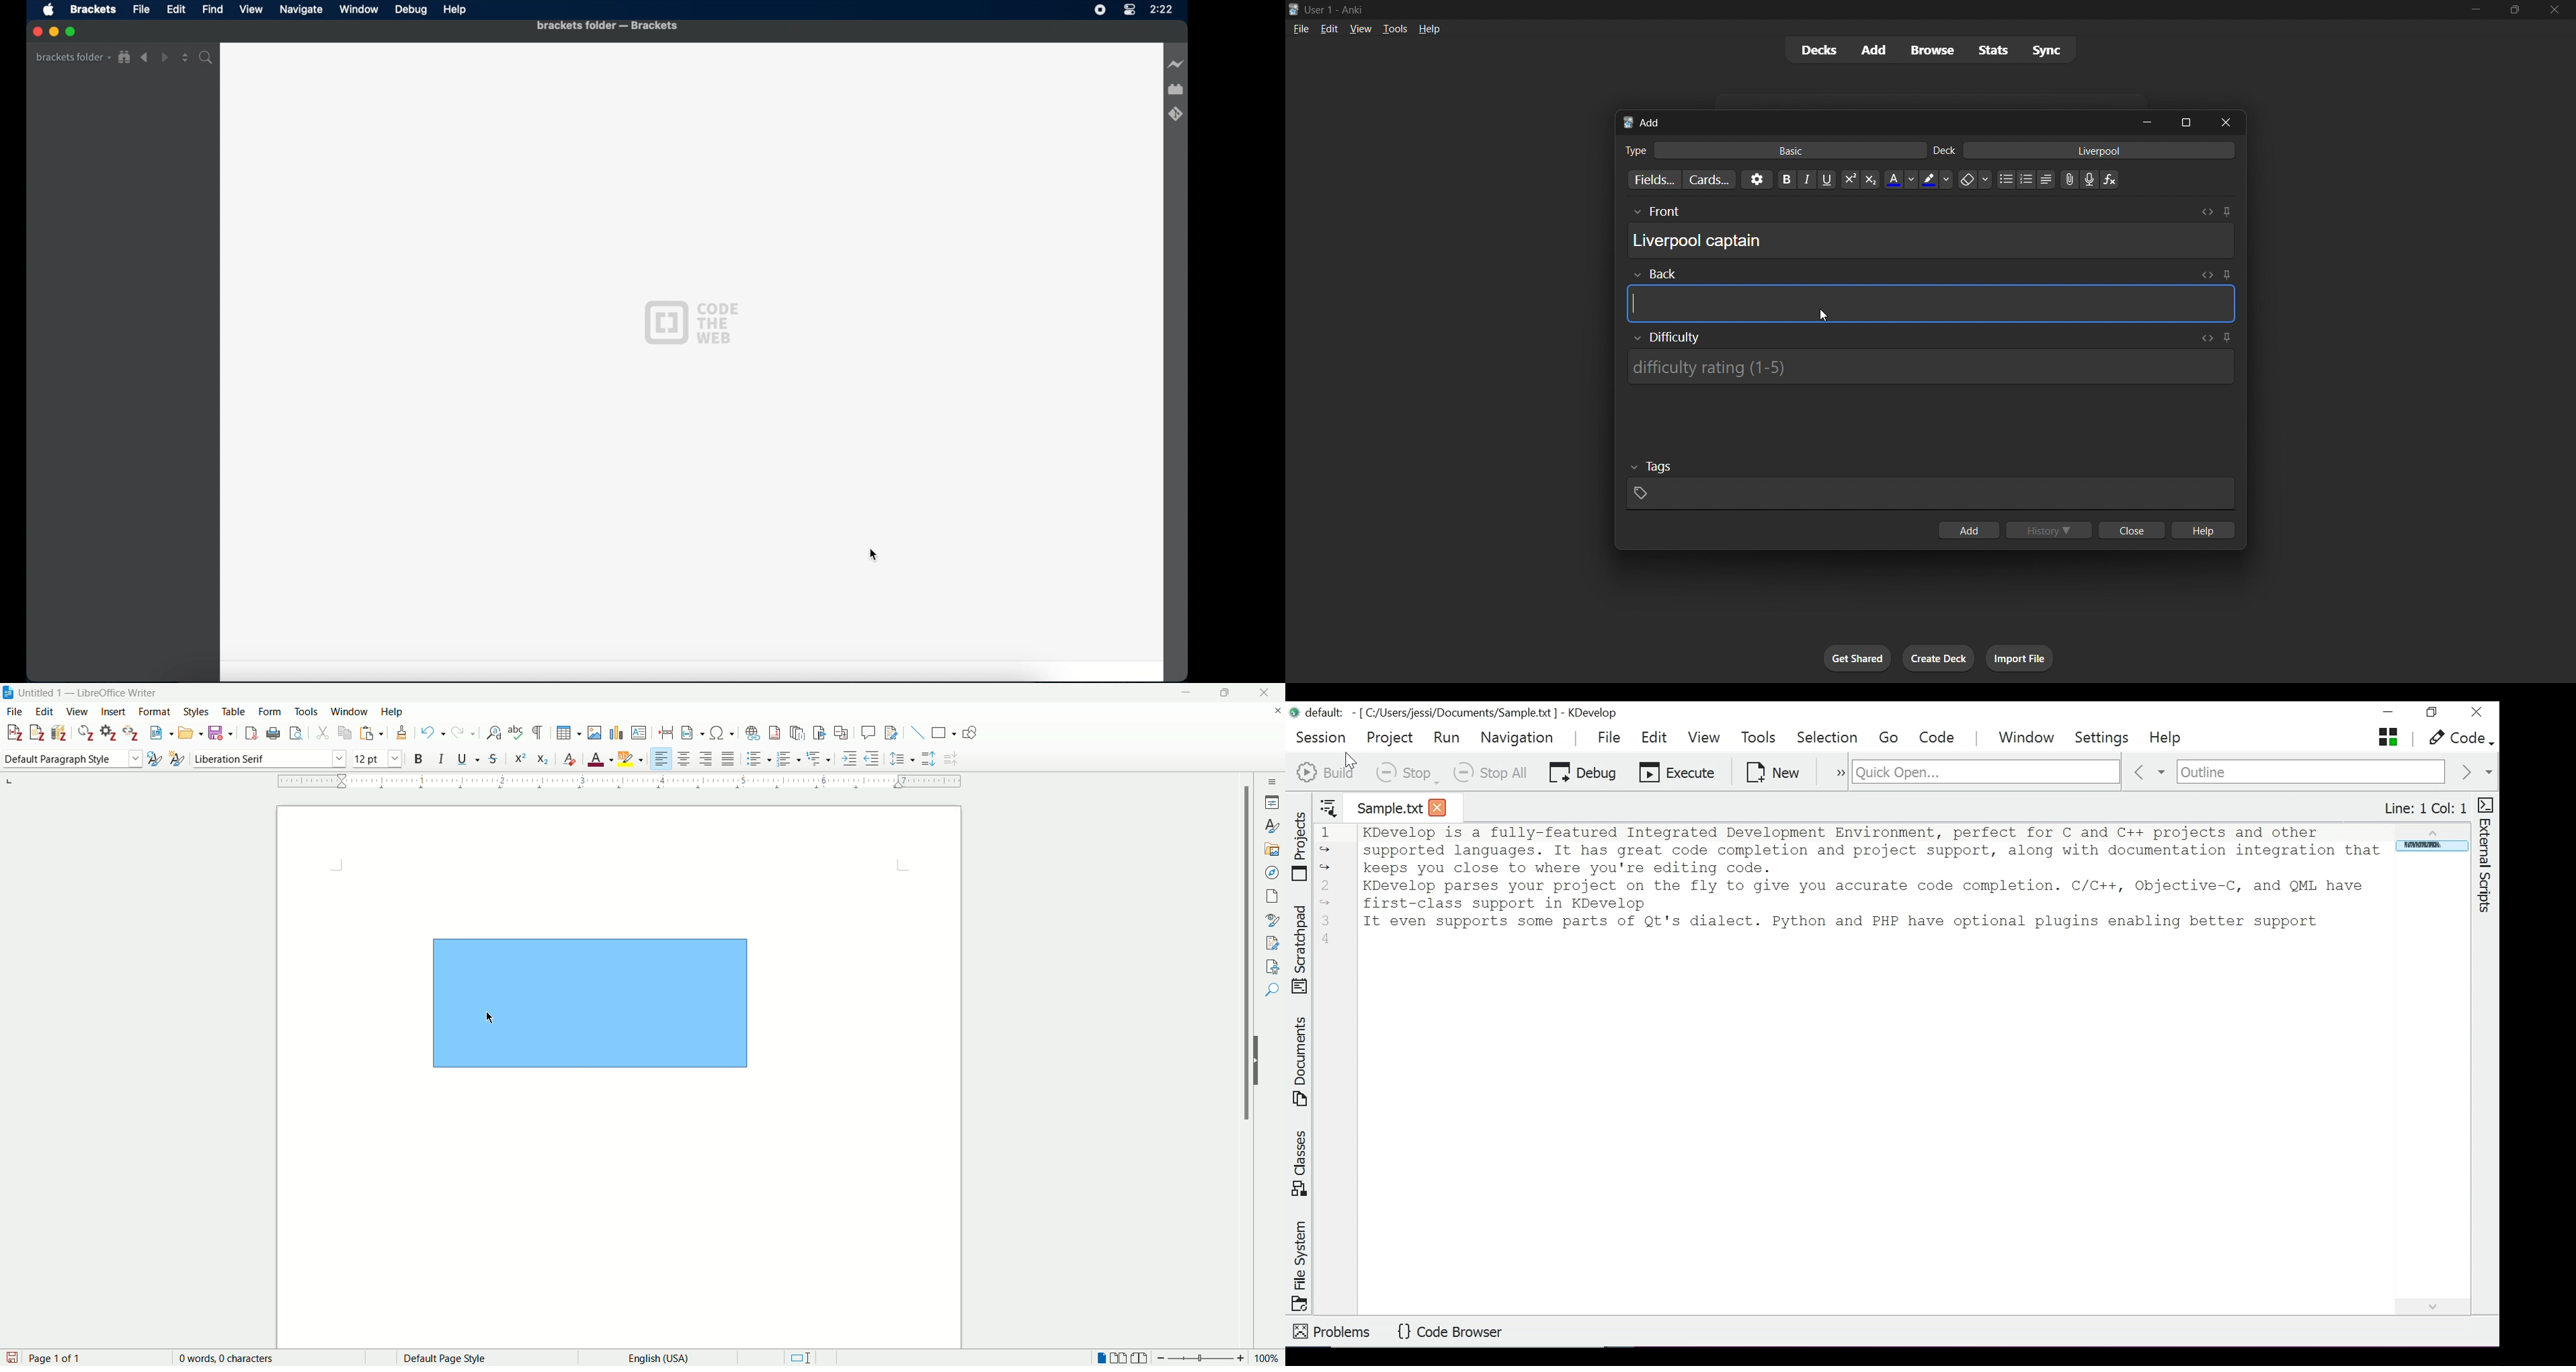  Describe the element at coordinates (2226, 339) in the screenshot. I see `Toggle sticky` at that location.